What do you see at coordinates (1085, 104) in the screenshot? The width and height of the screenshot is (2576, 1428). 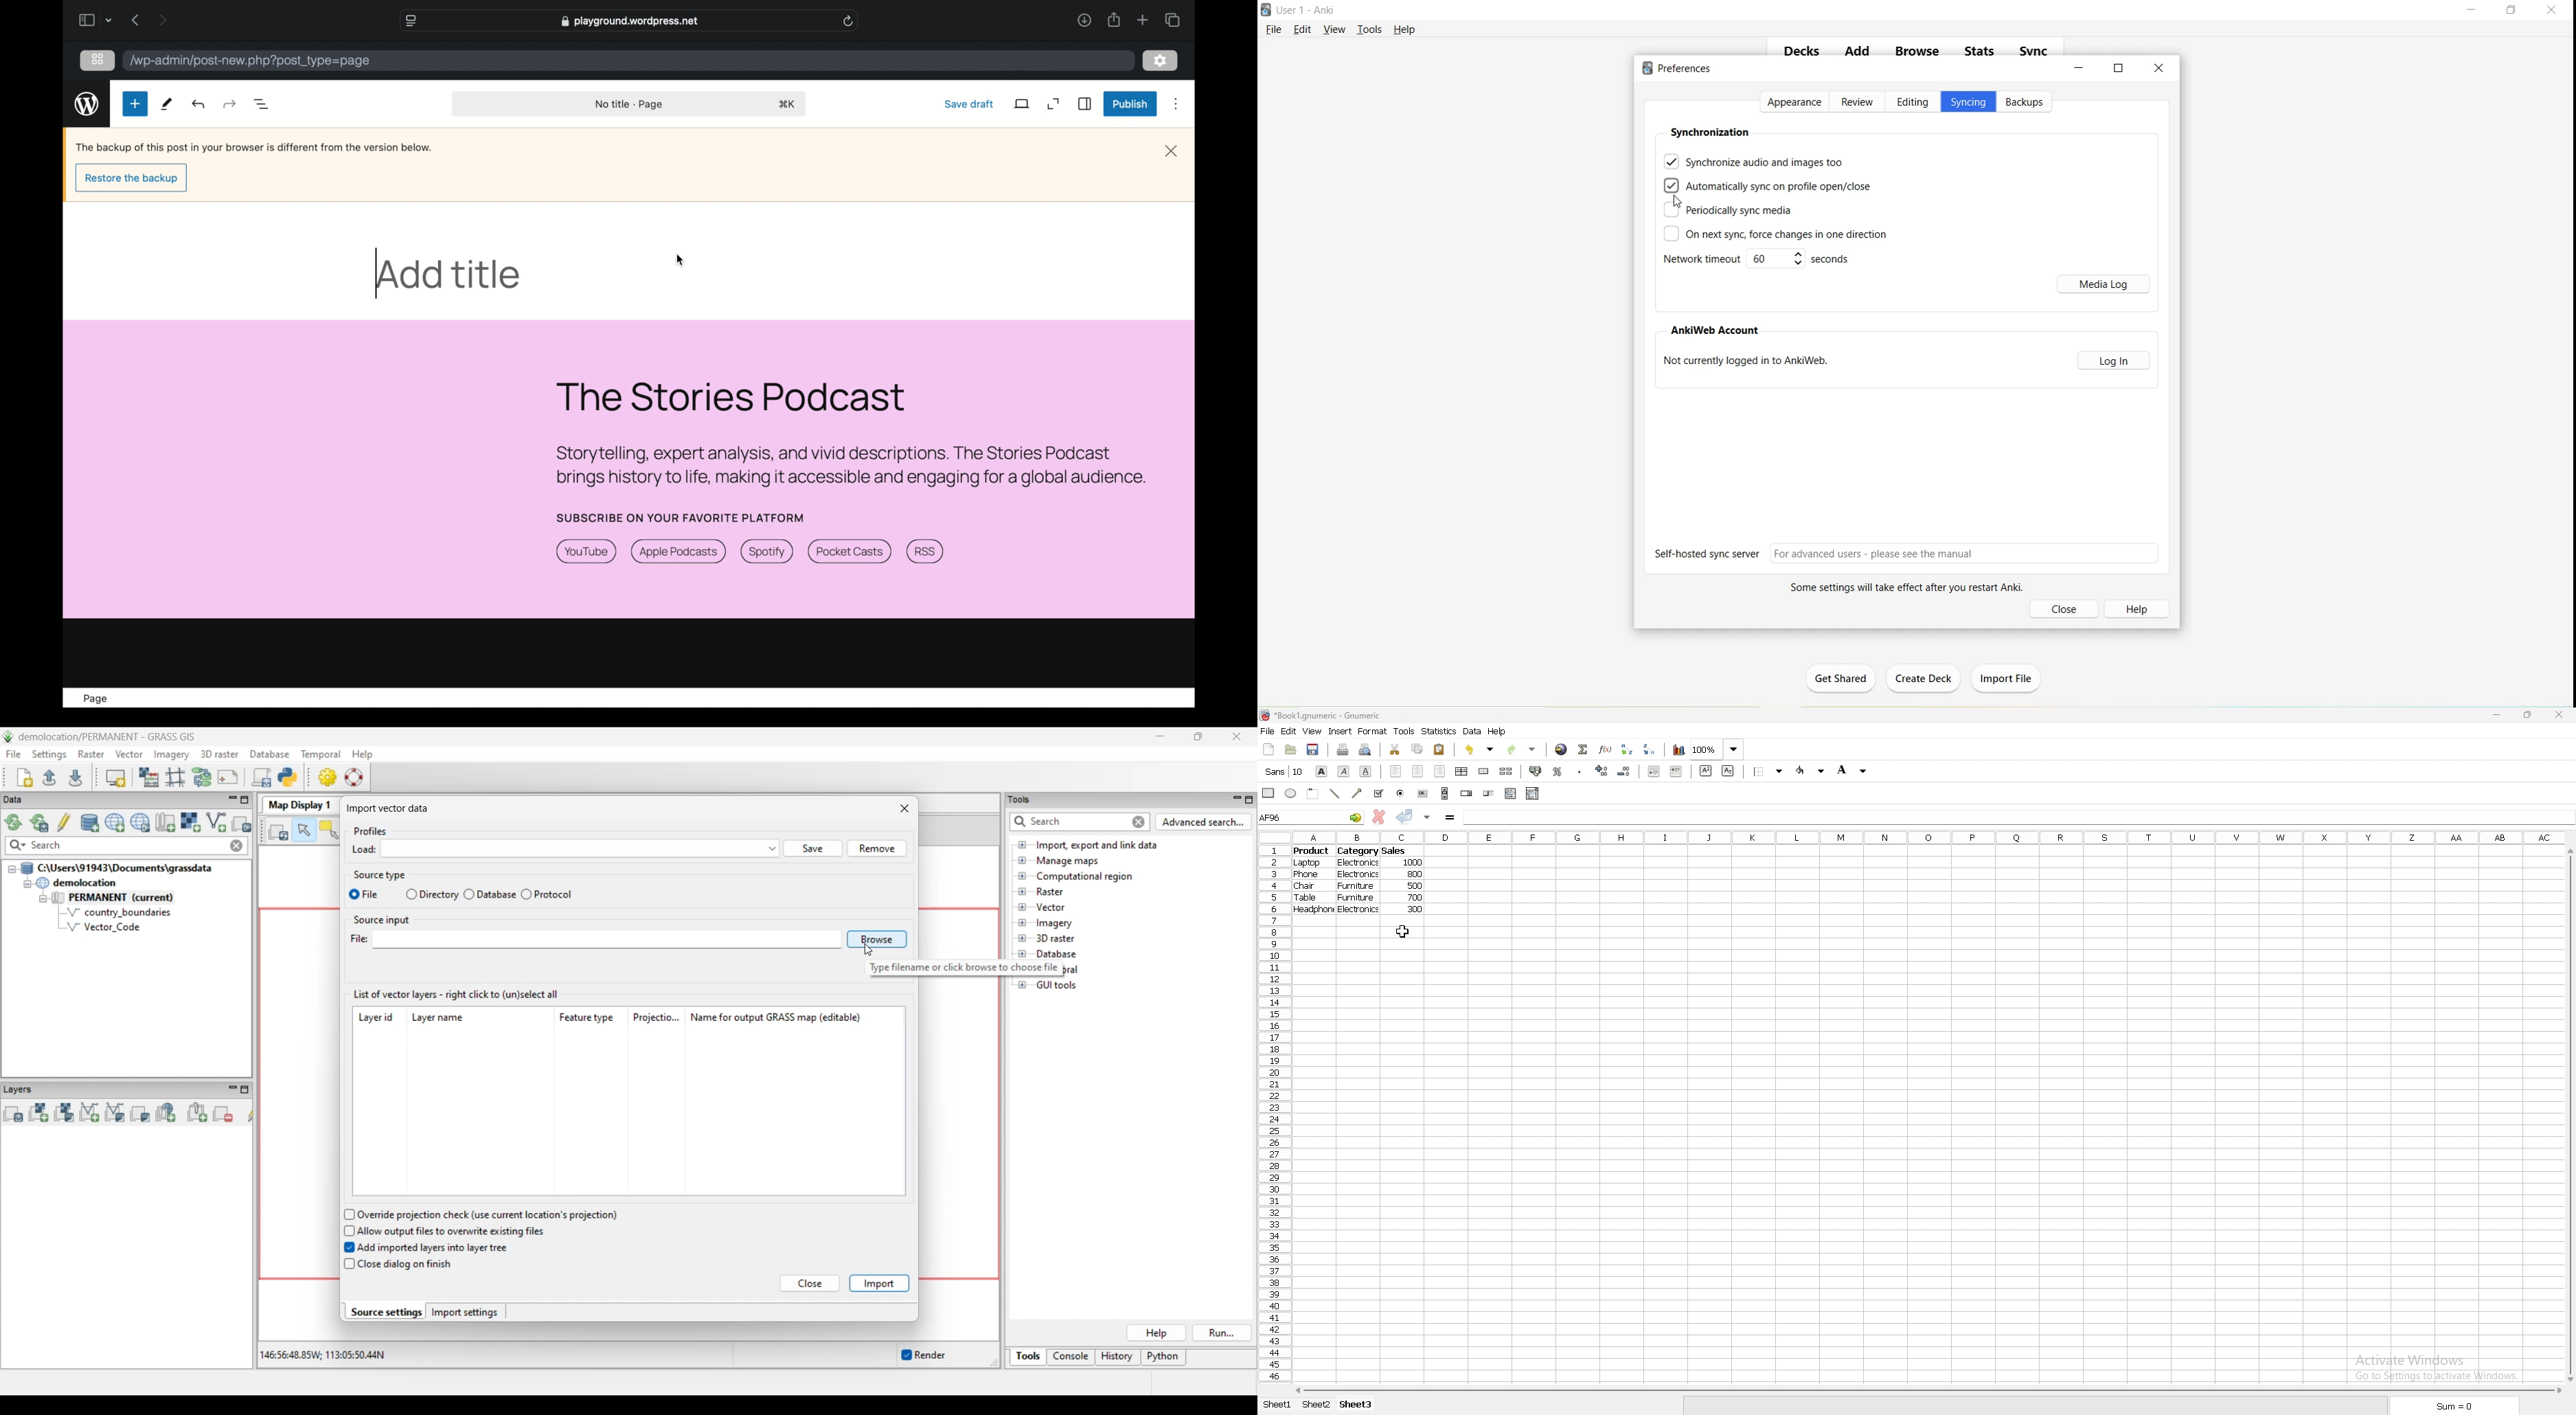 I see `sidebar` at bounding box center [1085, 104].